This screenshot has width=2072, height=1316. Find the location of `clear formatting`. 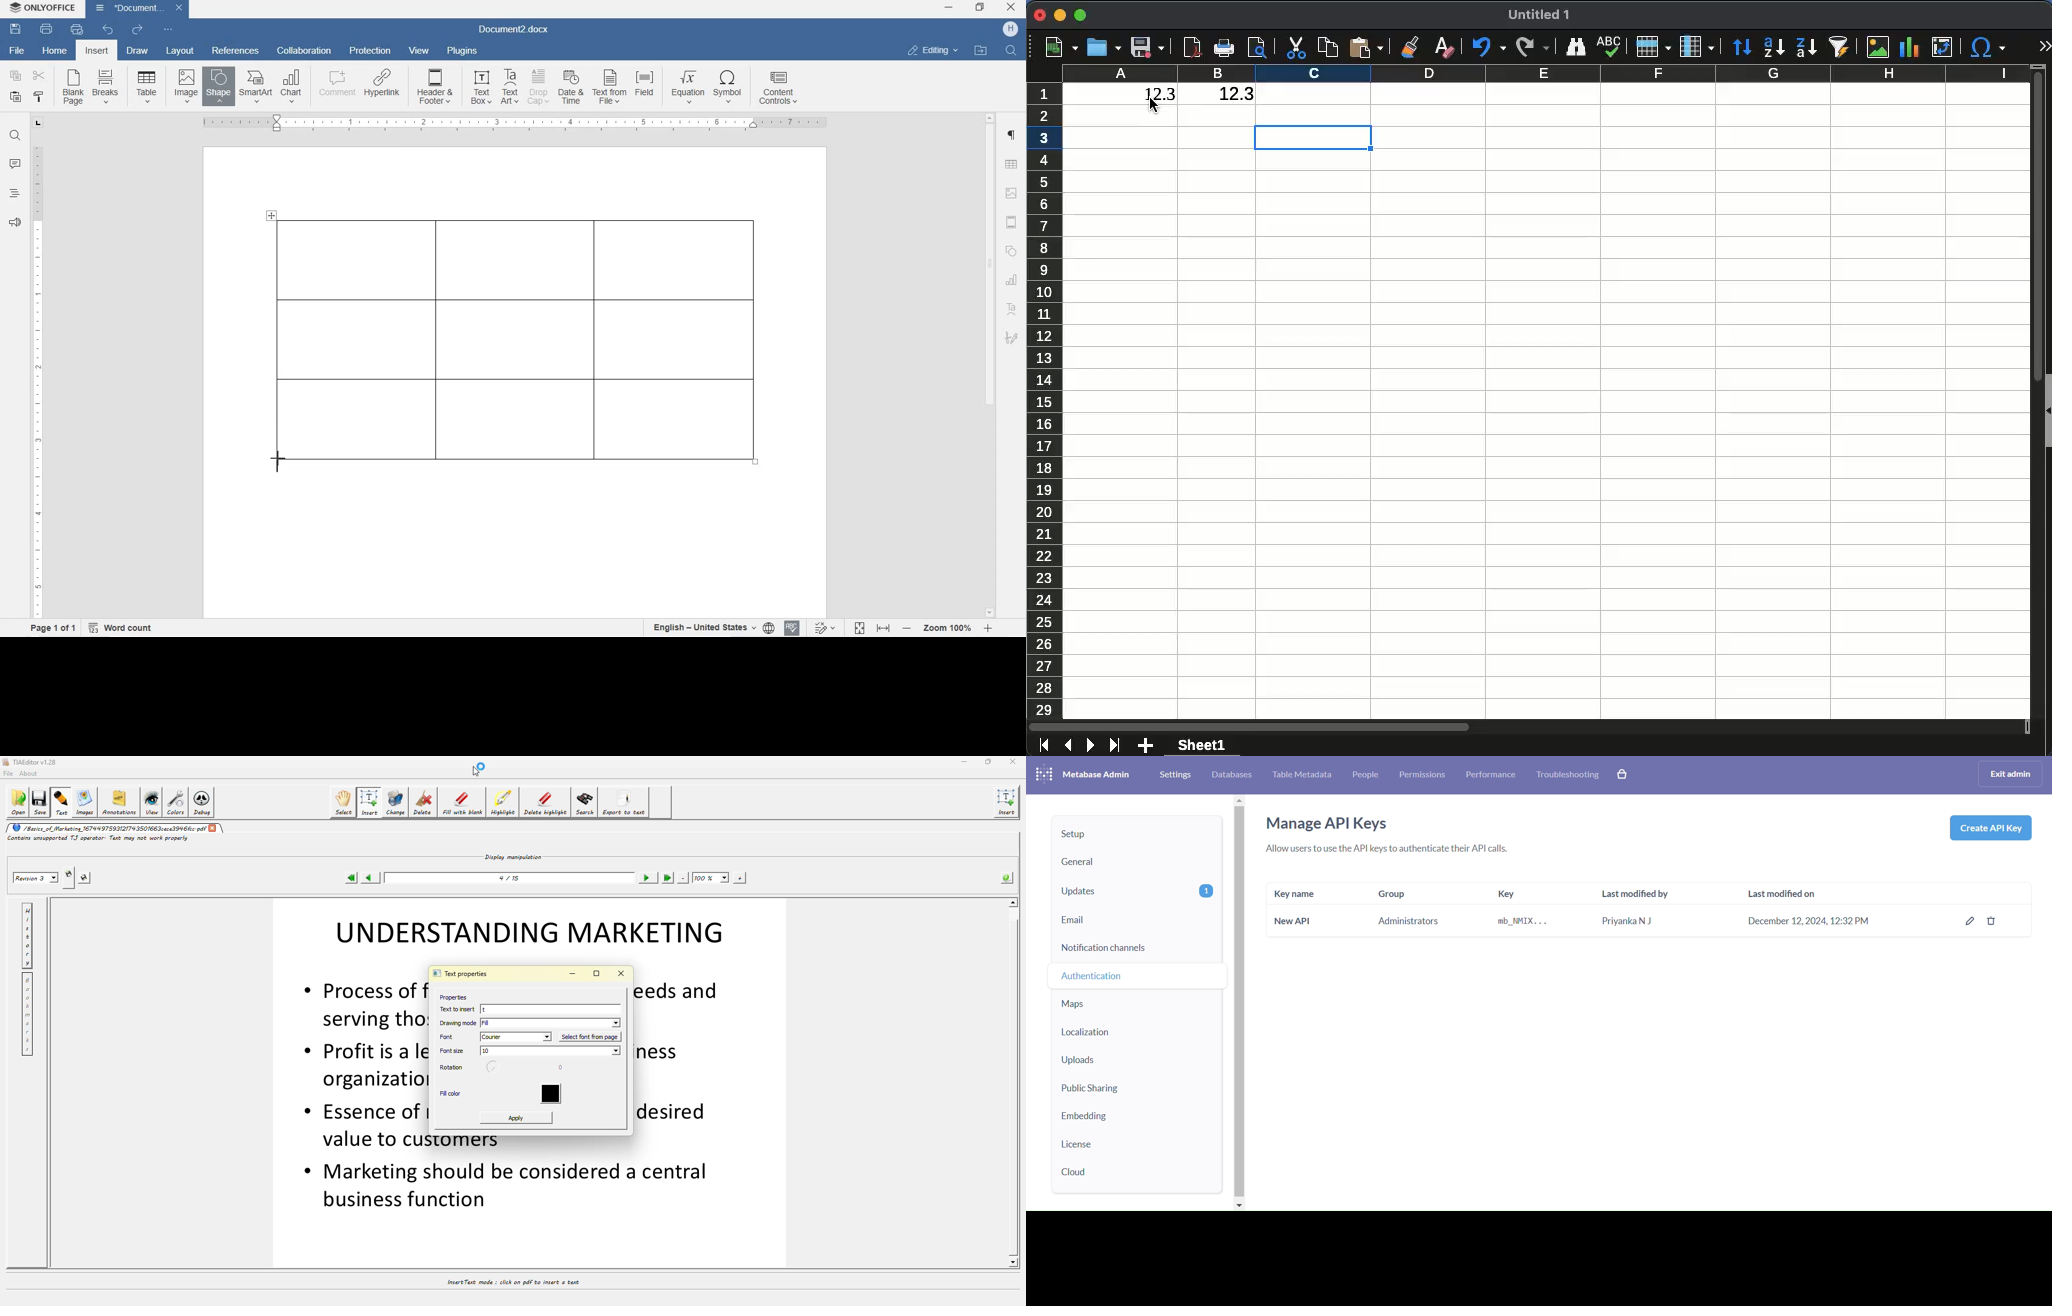

clear formatting is located at coordinates (1443, 50).